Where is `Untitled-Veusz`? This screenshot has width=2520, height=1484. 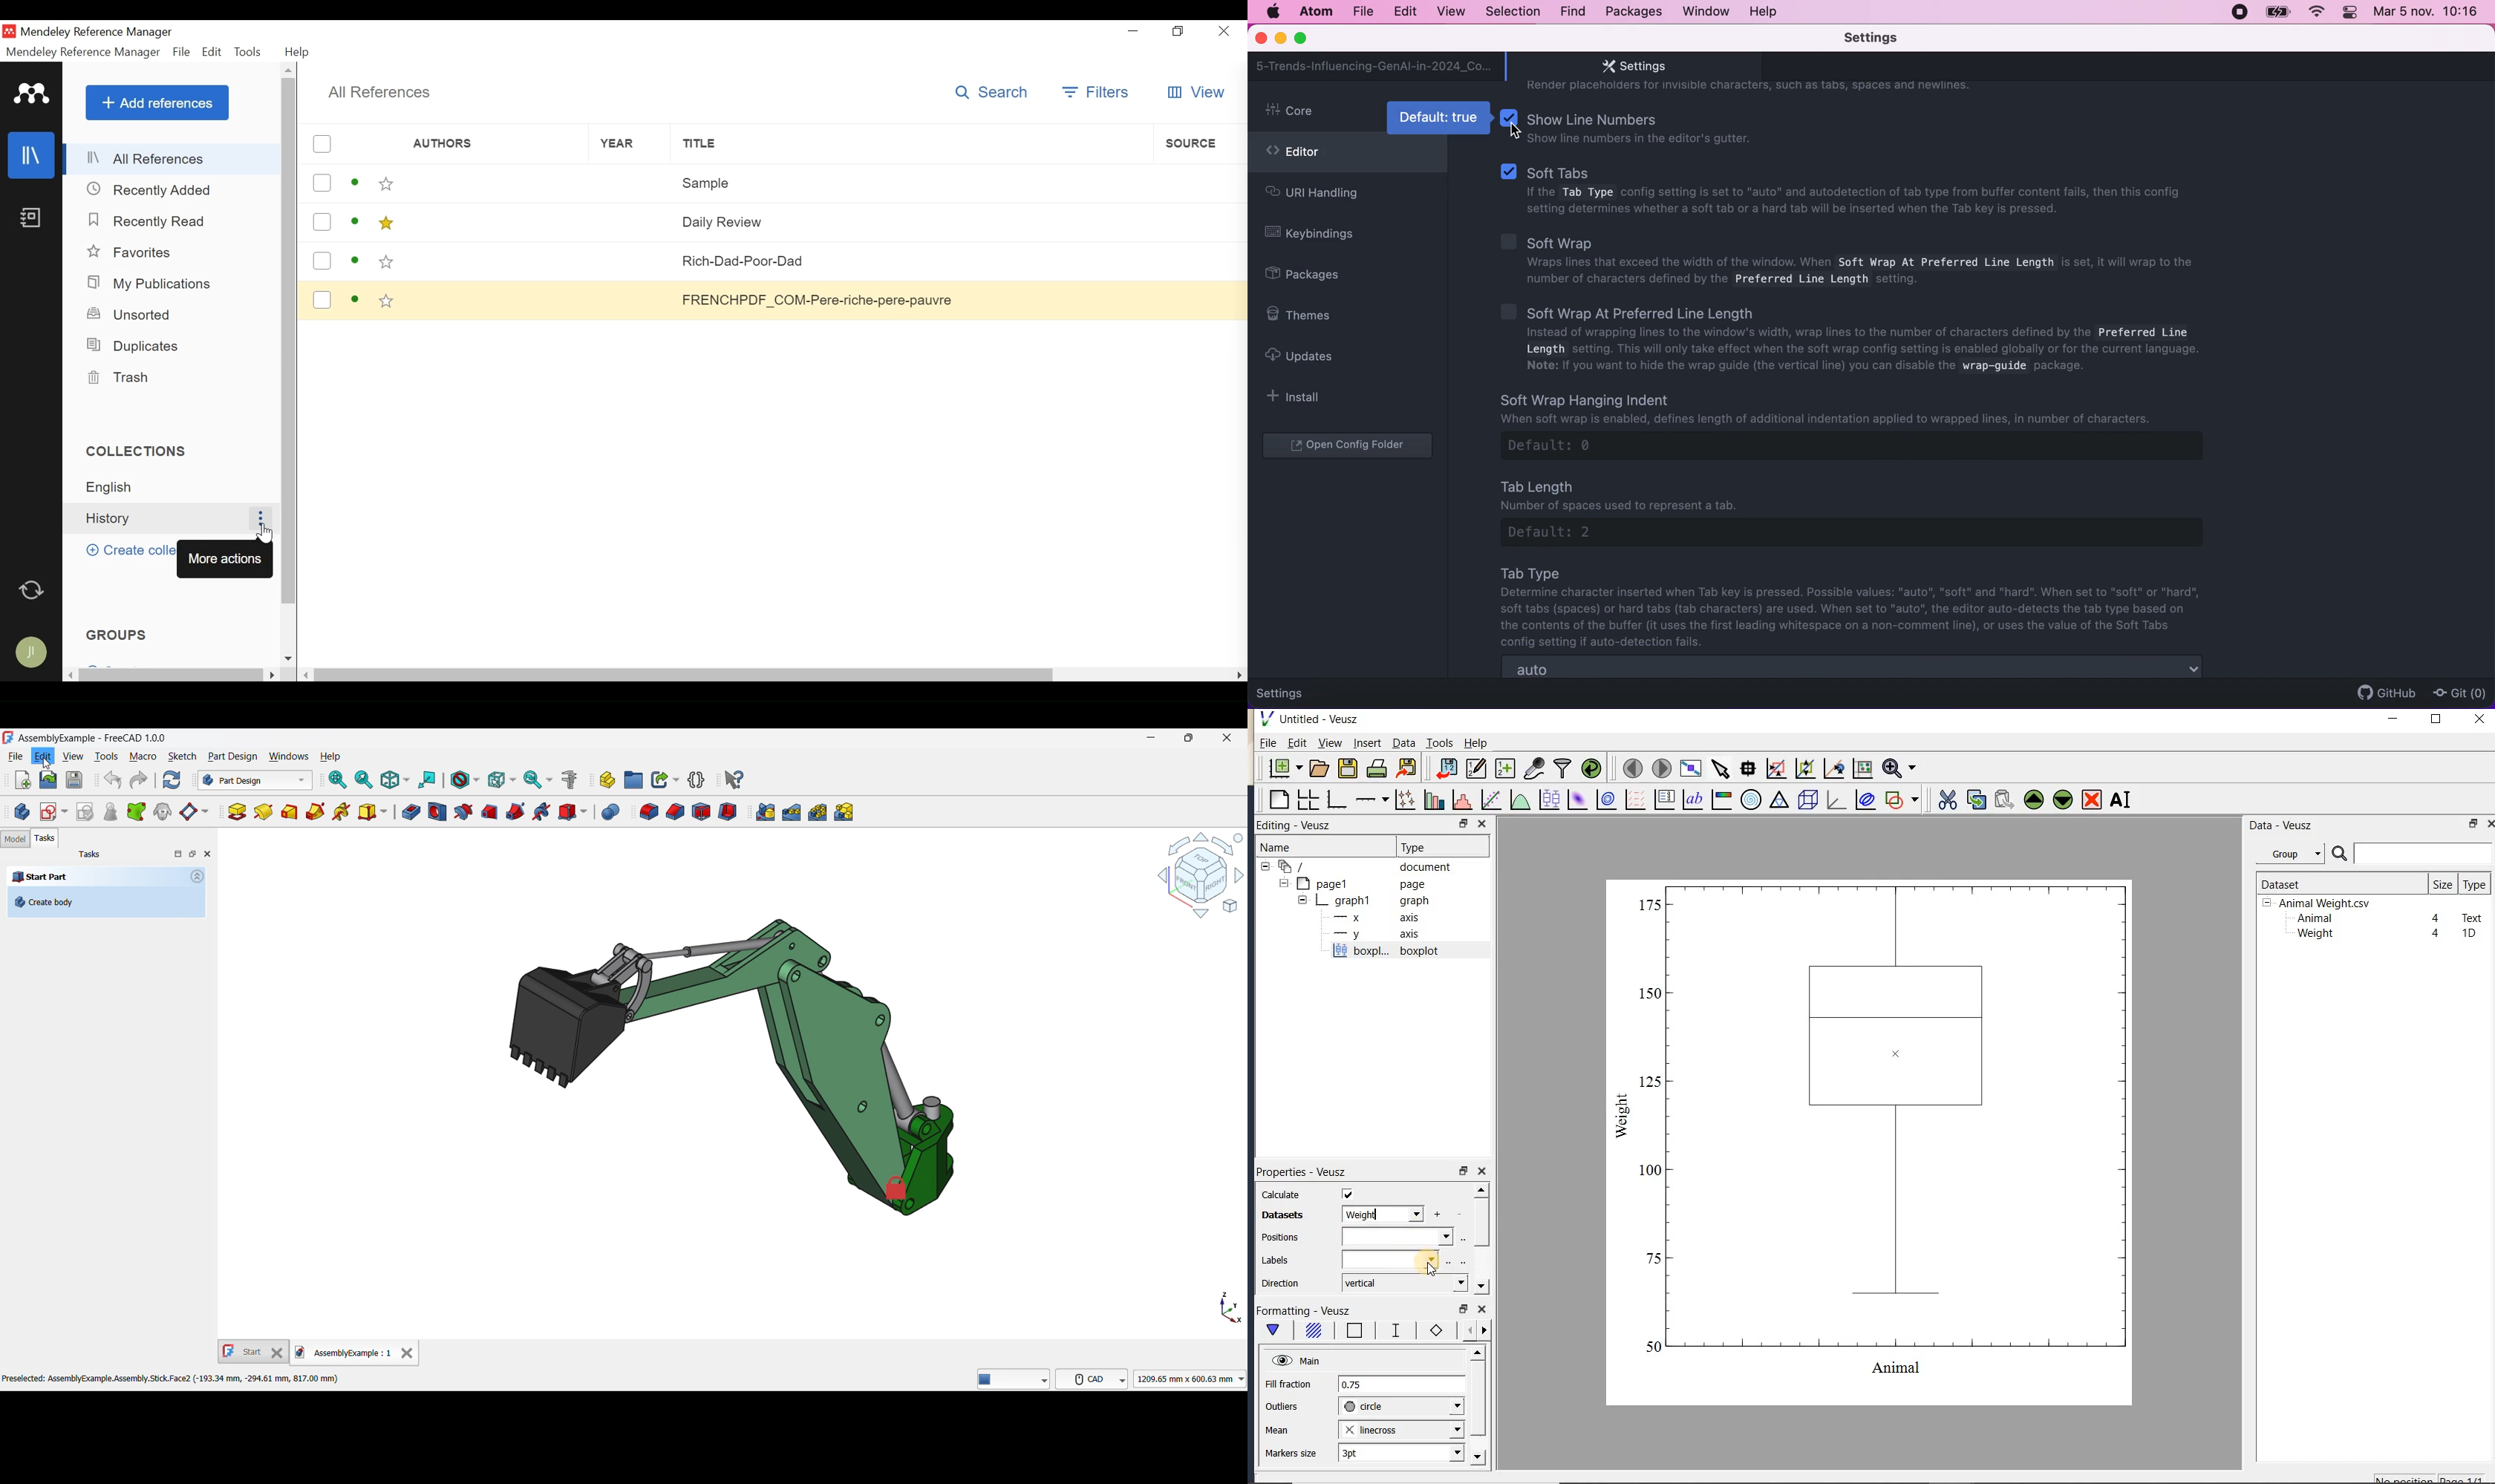
Untitled-Veusz is located at coordinates (1314, 719).